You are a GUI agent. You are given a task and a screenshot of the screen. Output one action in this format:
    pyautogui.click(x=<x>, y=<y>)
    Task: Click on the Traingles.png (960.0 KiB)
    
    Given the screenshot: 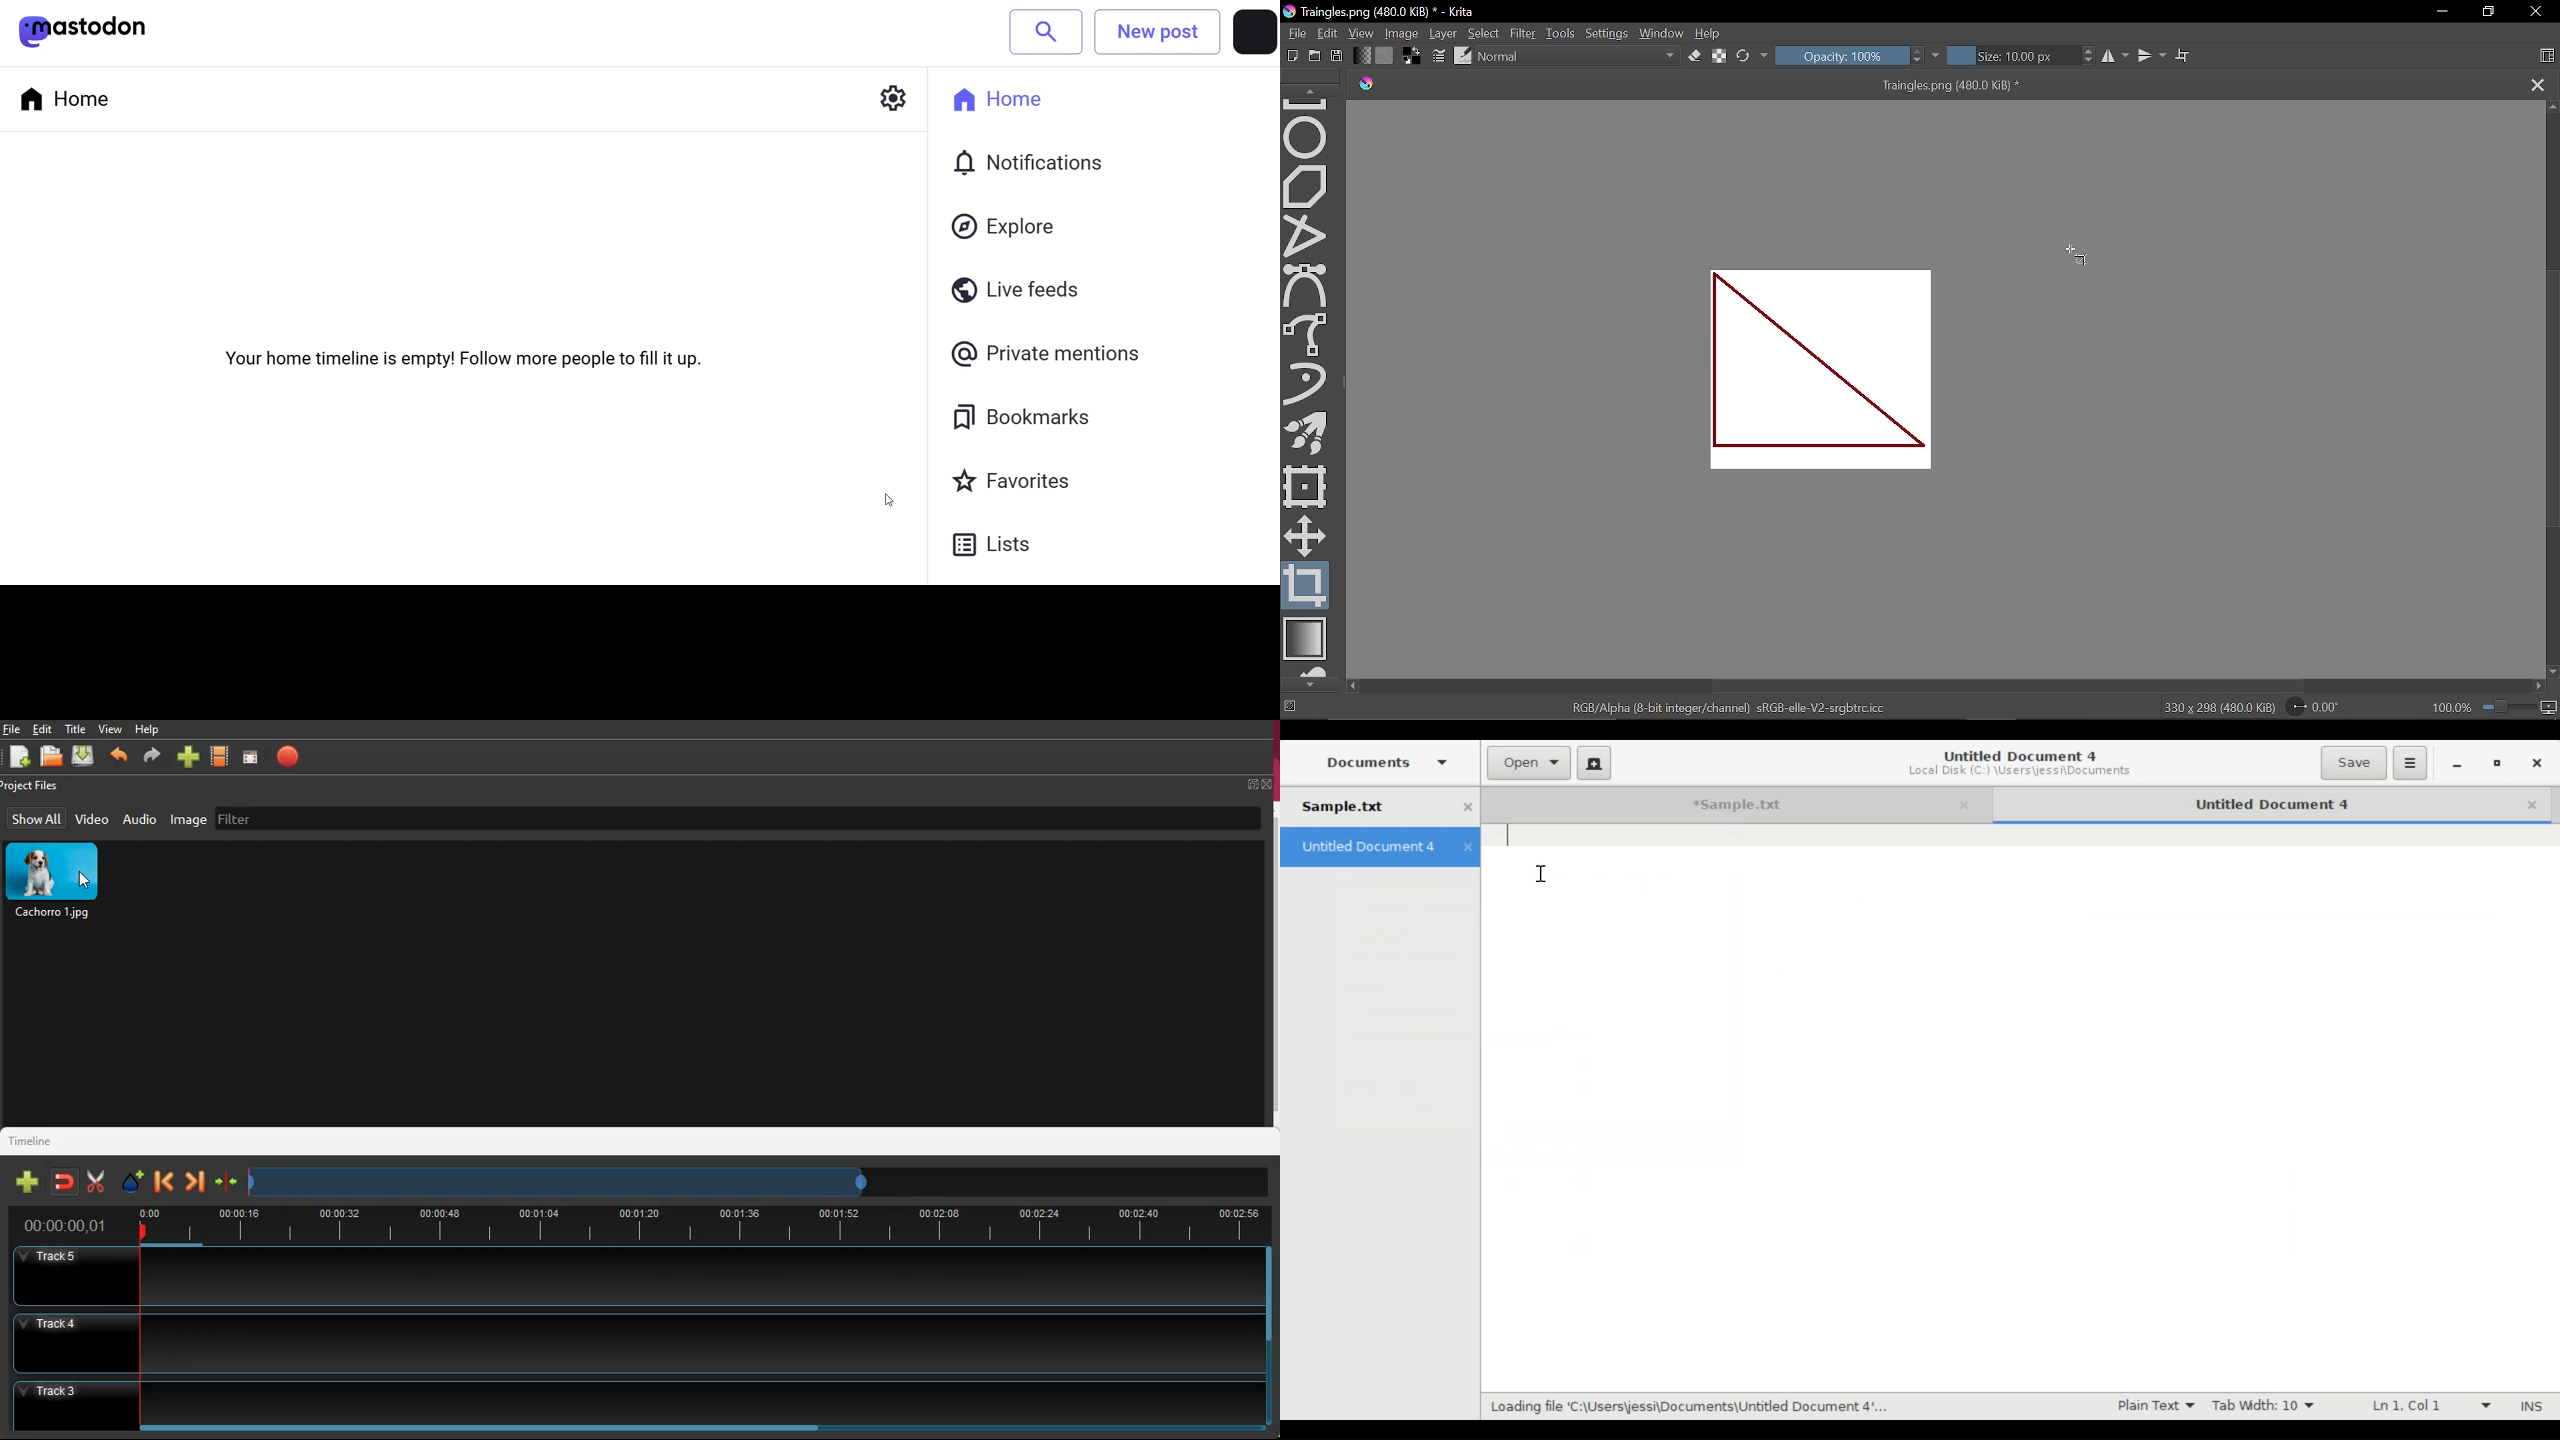 What is the action you would take?
    pyautogui.click(x=1928, y=86)
    